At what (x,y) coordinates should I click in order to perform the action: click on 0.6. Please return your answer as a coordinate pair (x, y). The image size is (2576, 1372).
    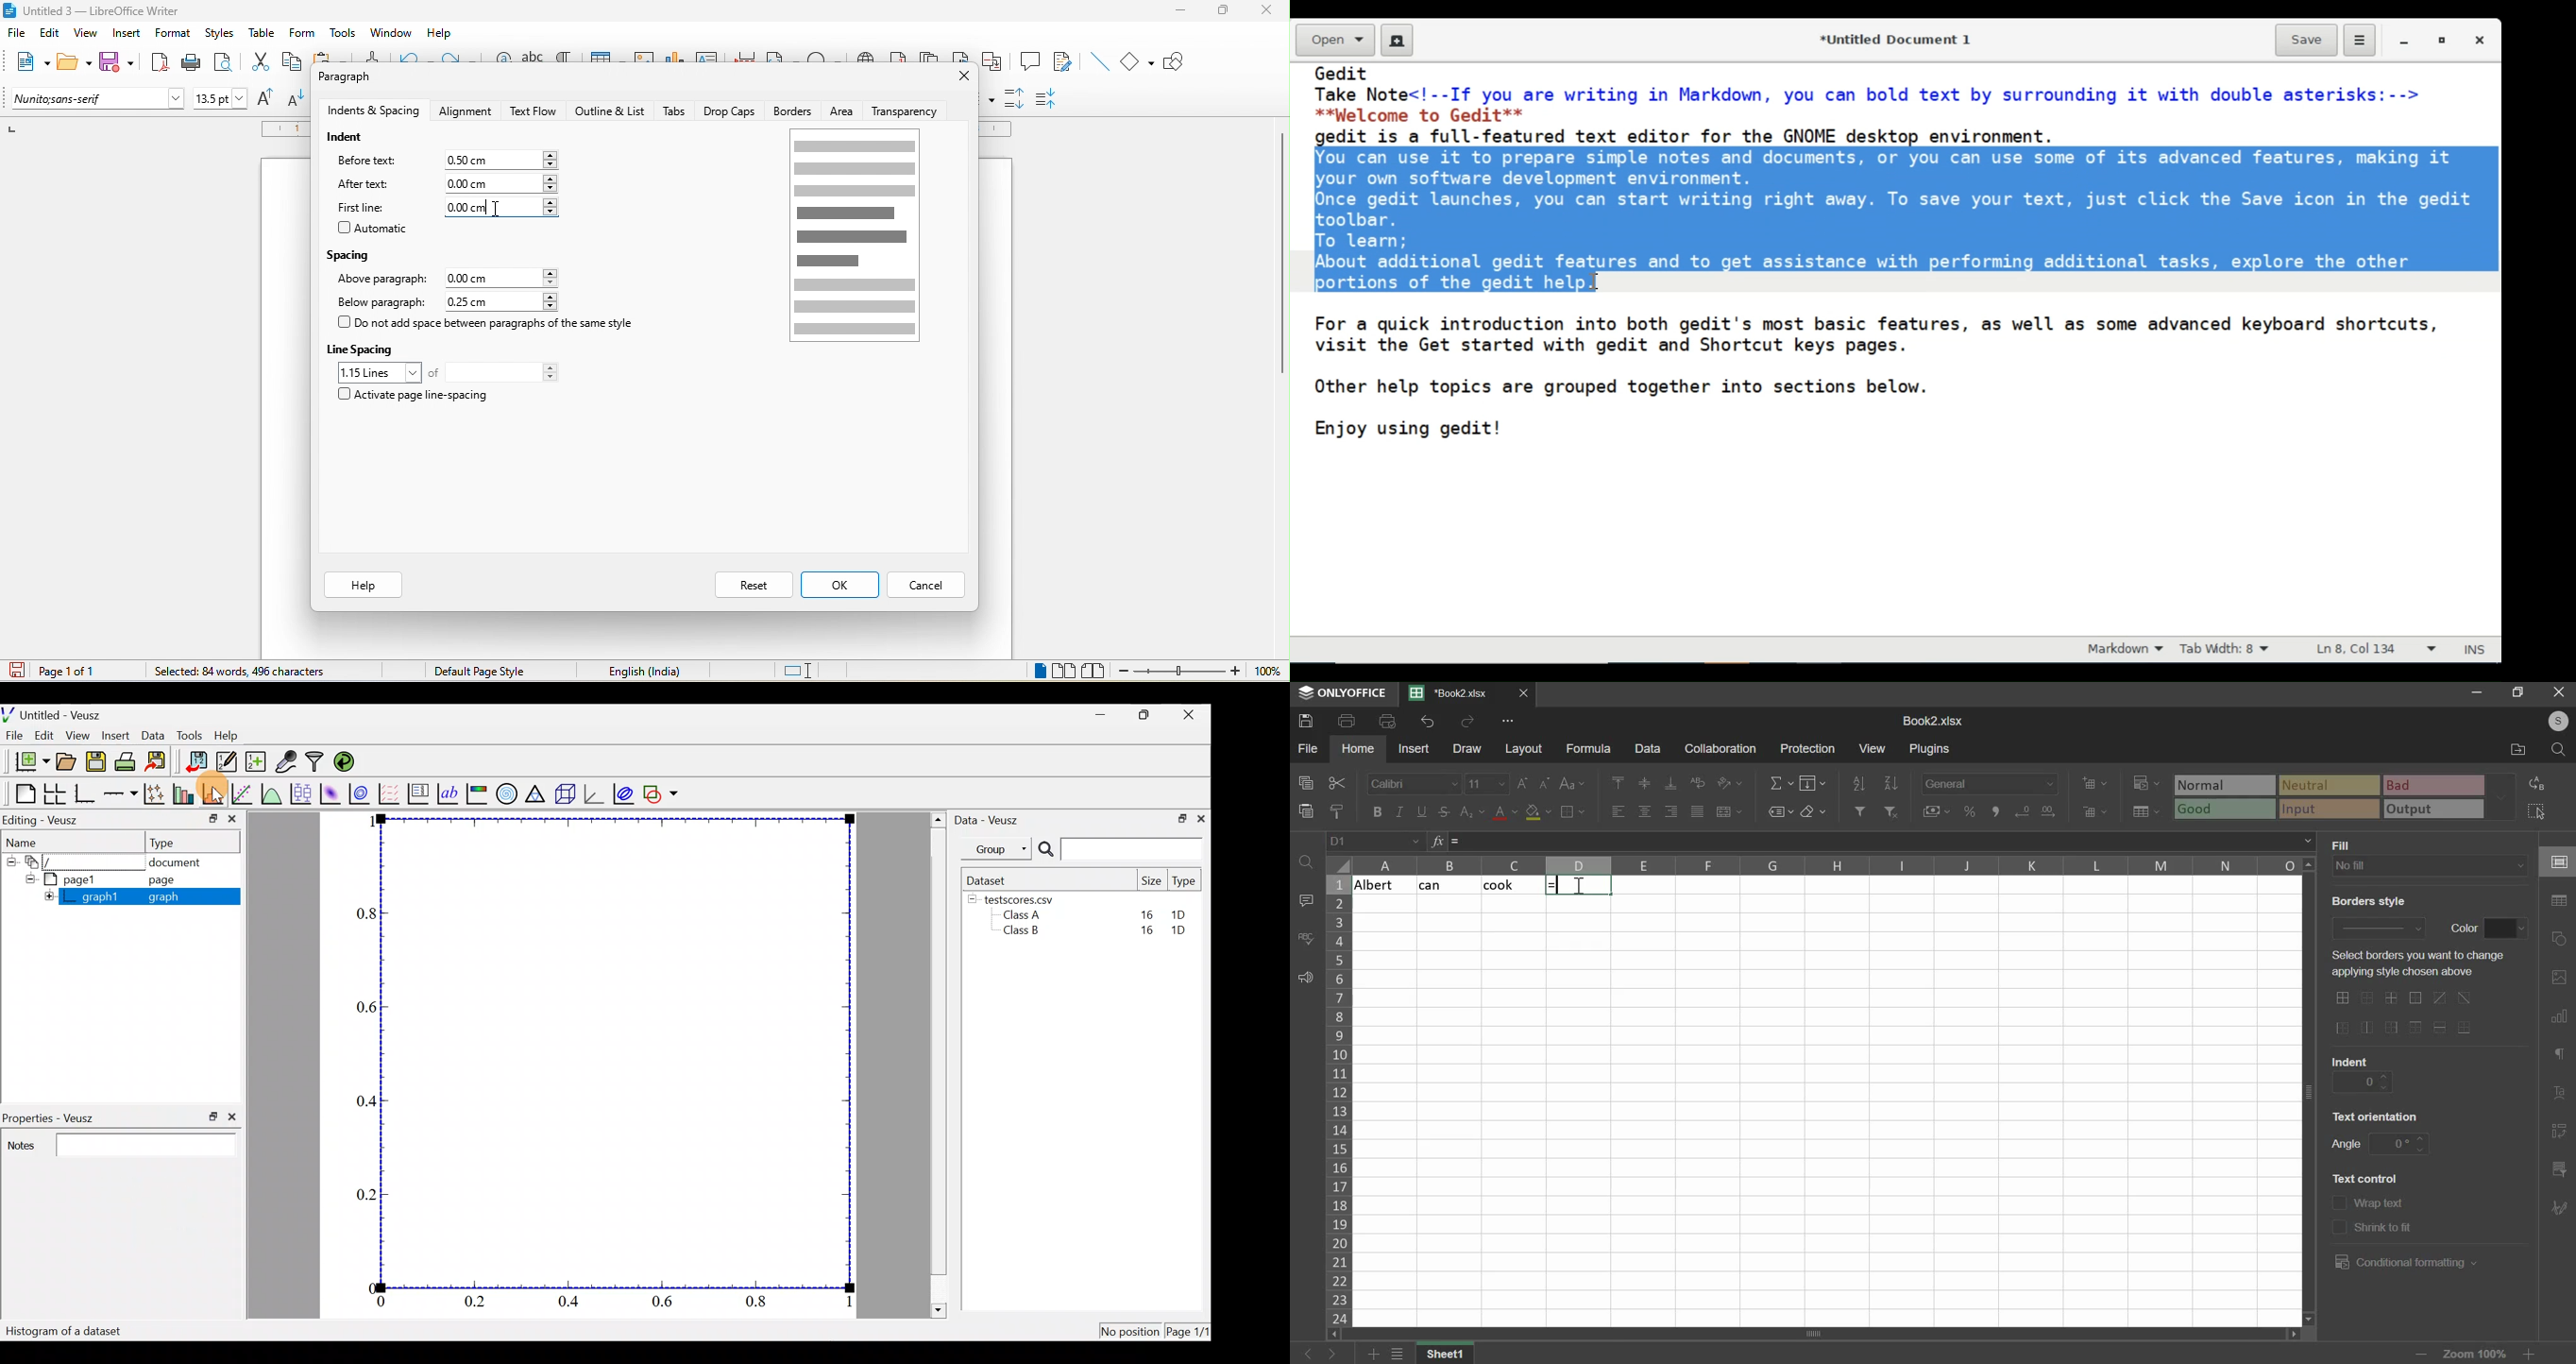
    Looking at the image, I should click on (665, 1303).